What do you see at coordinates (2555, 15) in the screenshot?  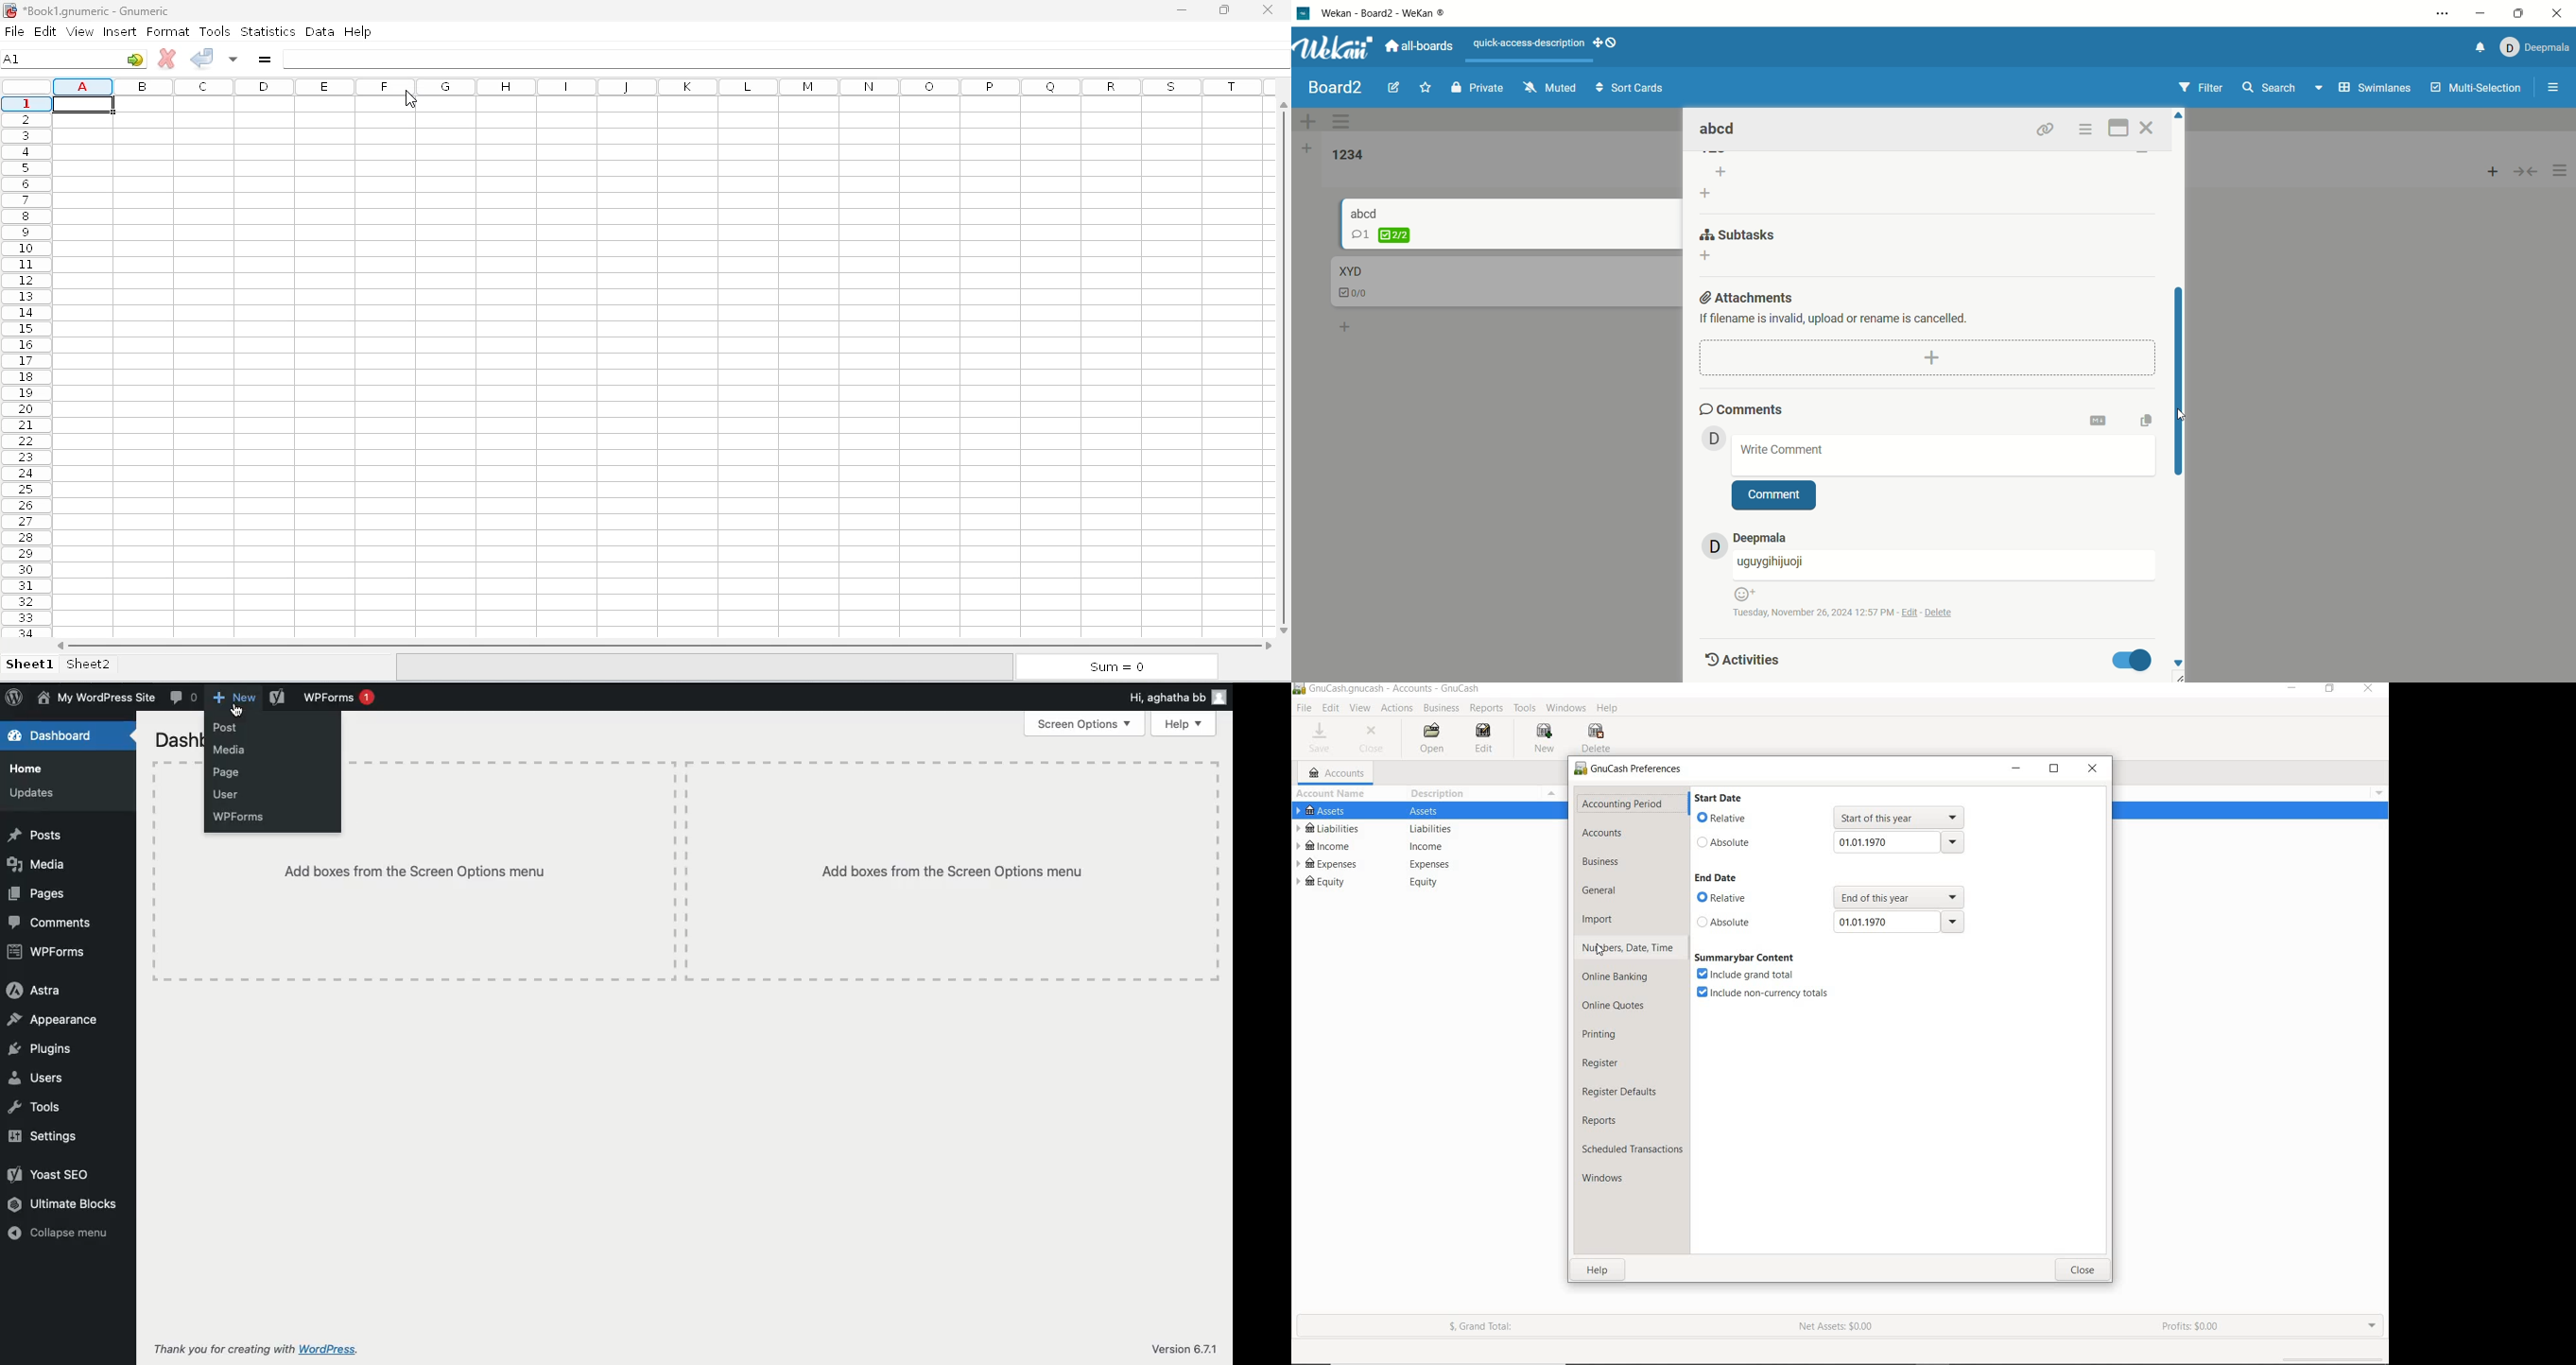 I see `close` at bounding box center [2555, 15].